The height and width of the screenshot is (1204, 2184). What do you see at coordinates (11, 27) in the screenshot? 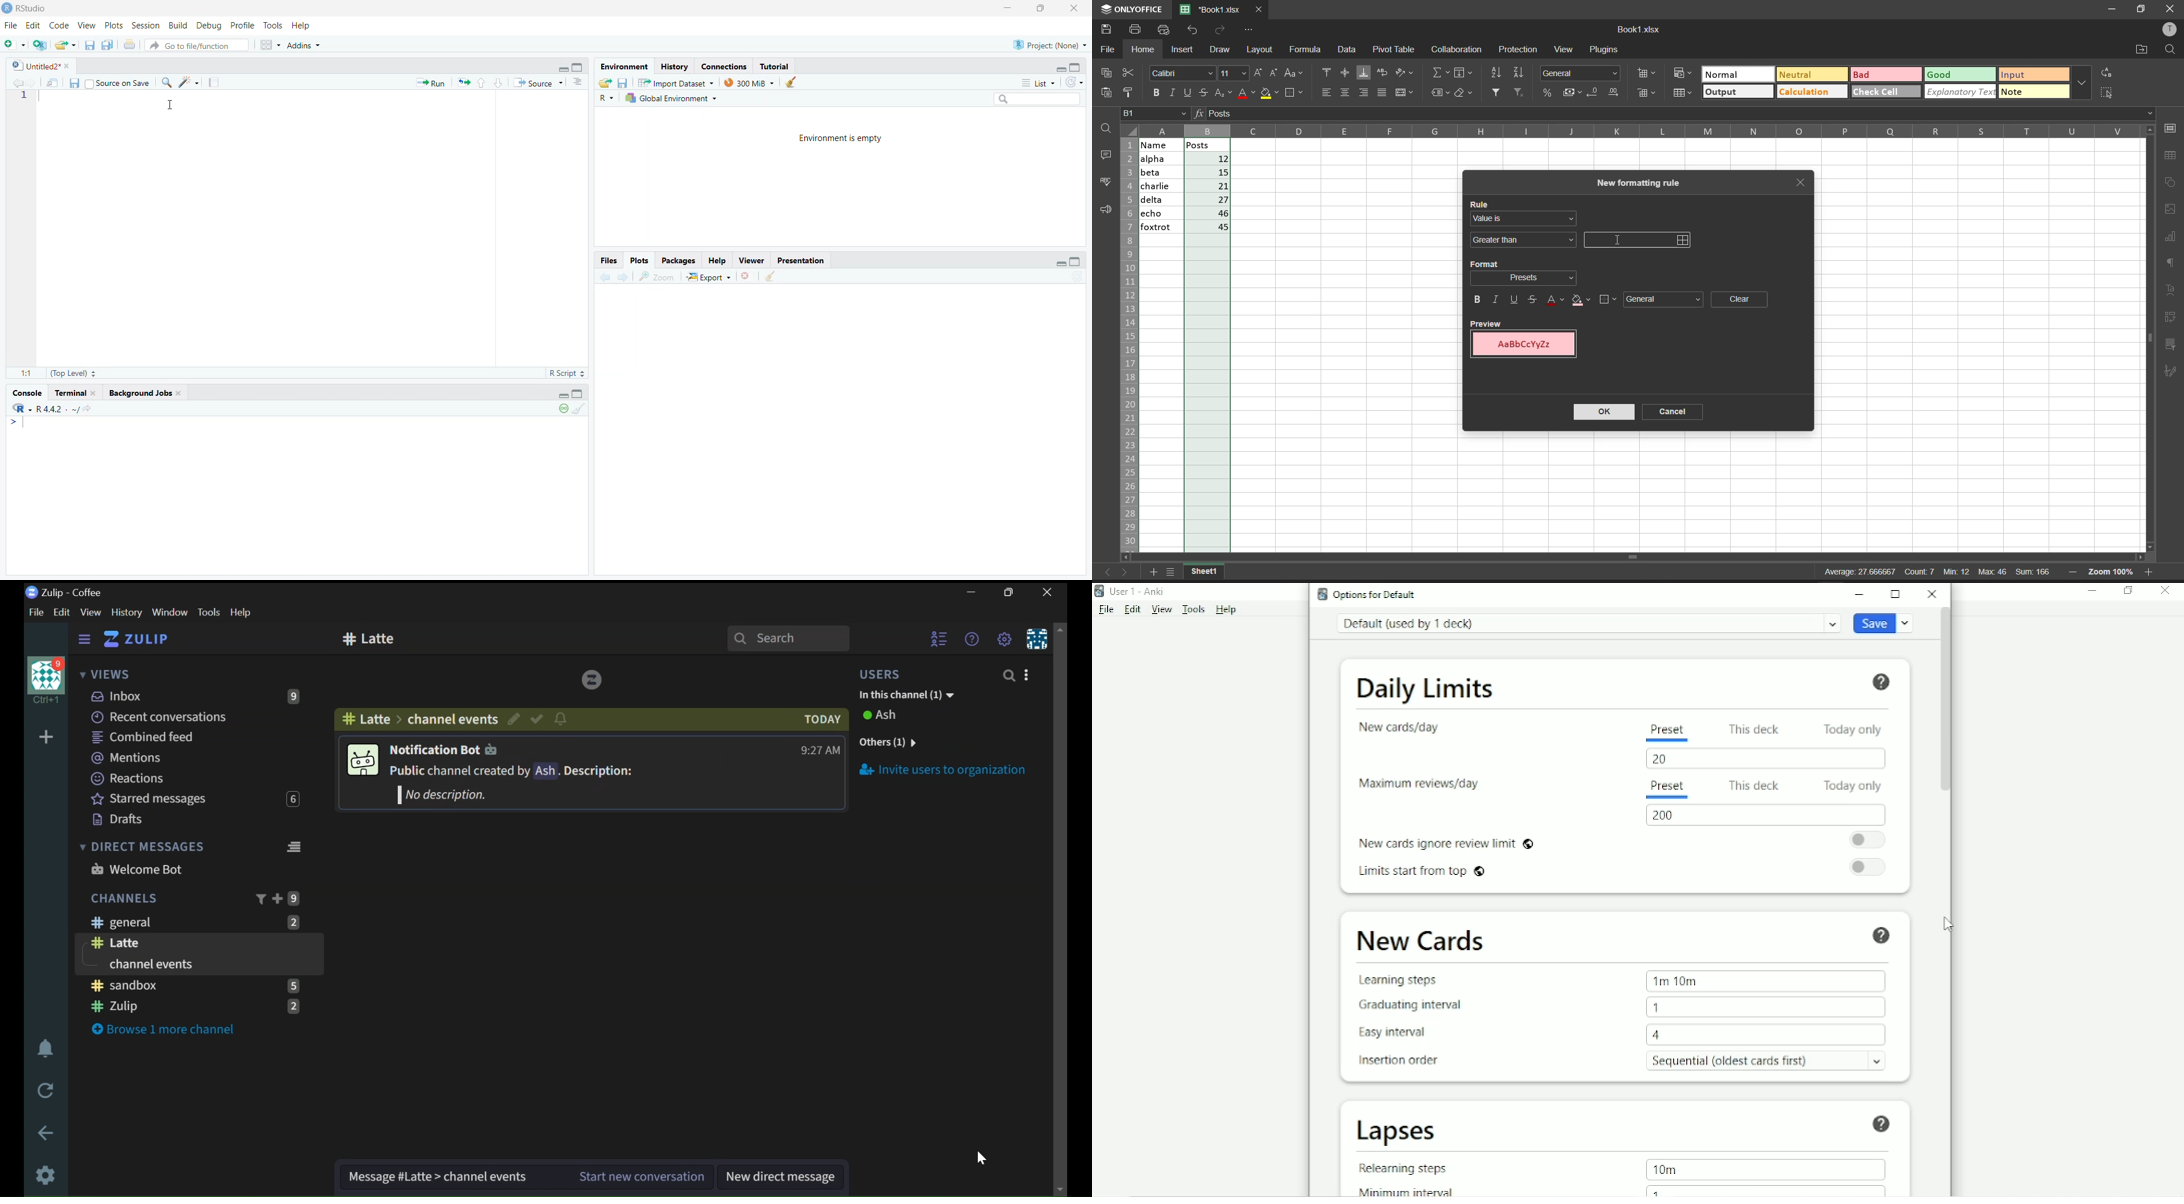
I see `File` at bounding box center [11, 27].